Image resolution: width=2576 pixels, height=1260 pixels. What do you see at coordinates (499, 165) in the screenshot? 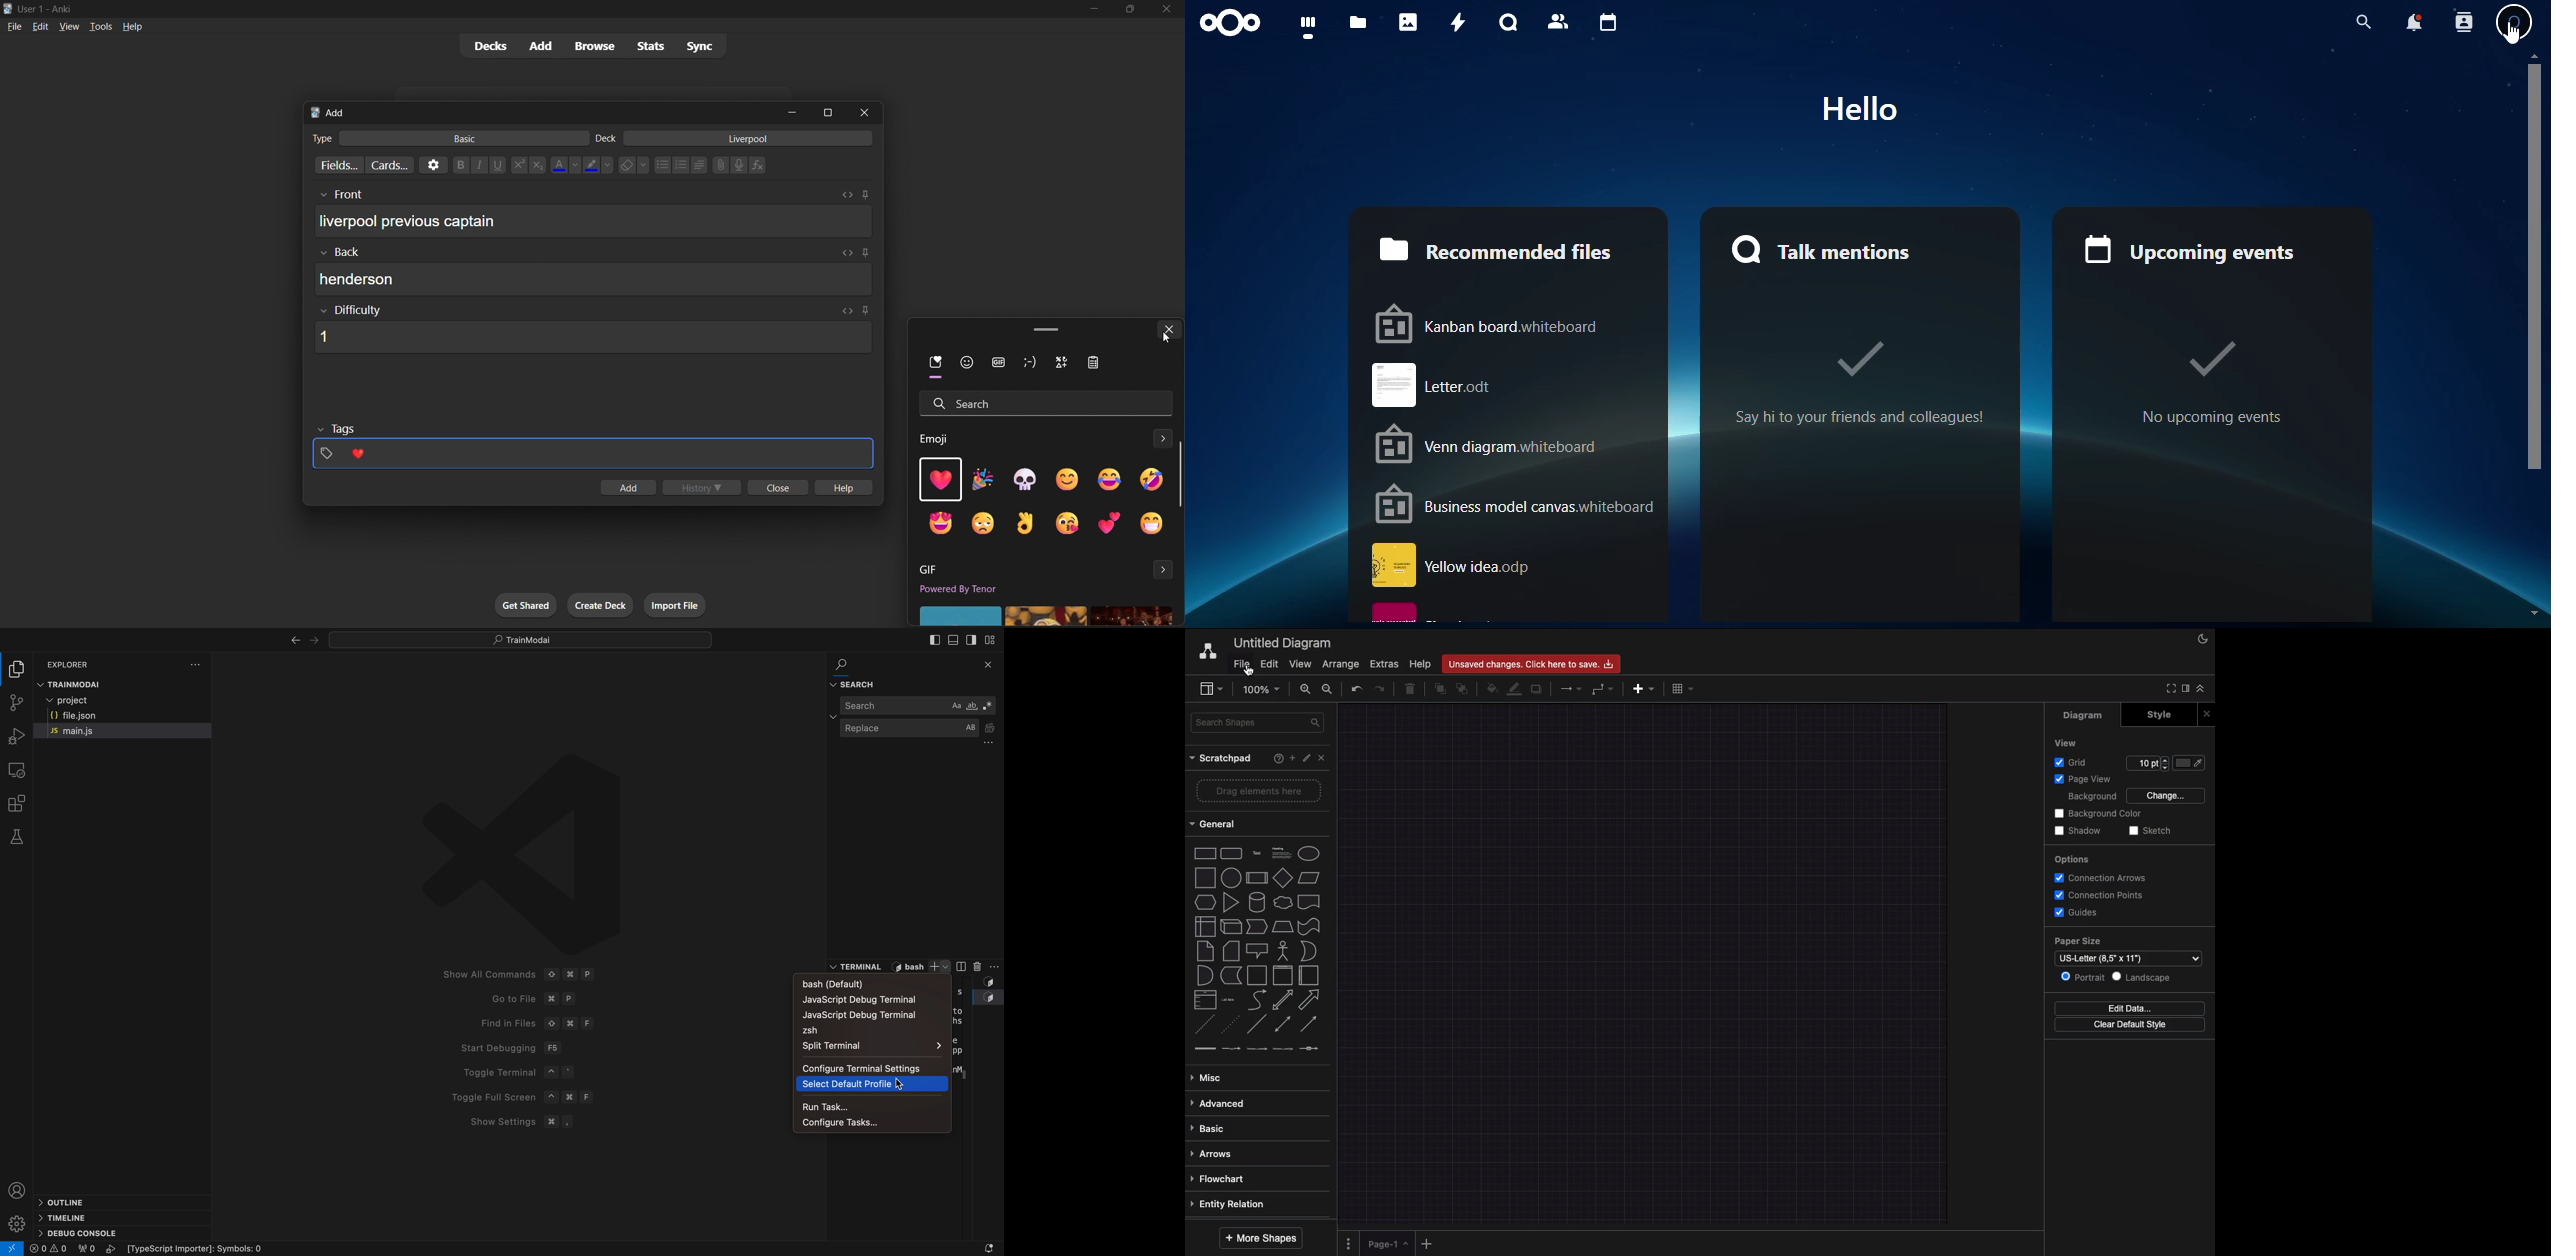
I see `underline` at bounding box center [499, 165].